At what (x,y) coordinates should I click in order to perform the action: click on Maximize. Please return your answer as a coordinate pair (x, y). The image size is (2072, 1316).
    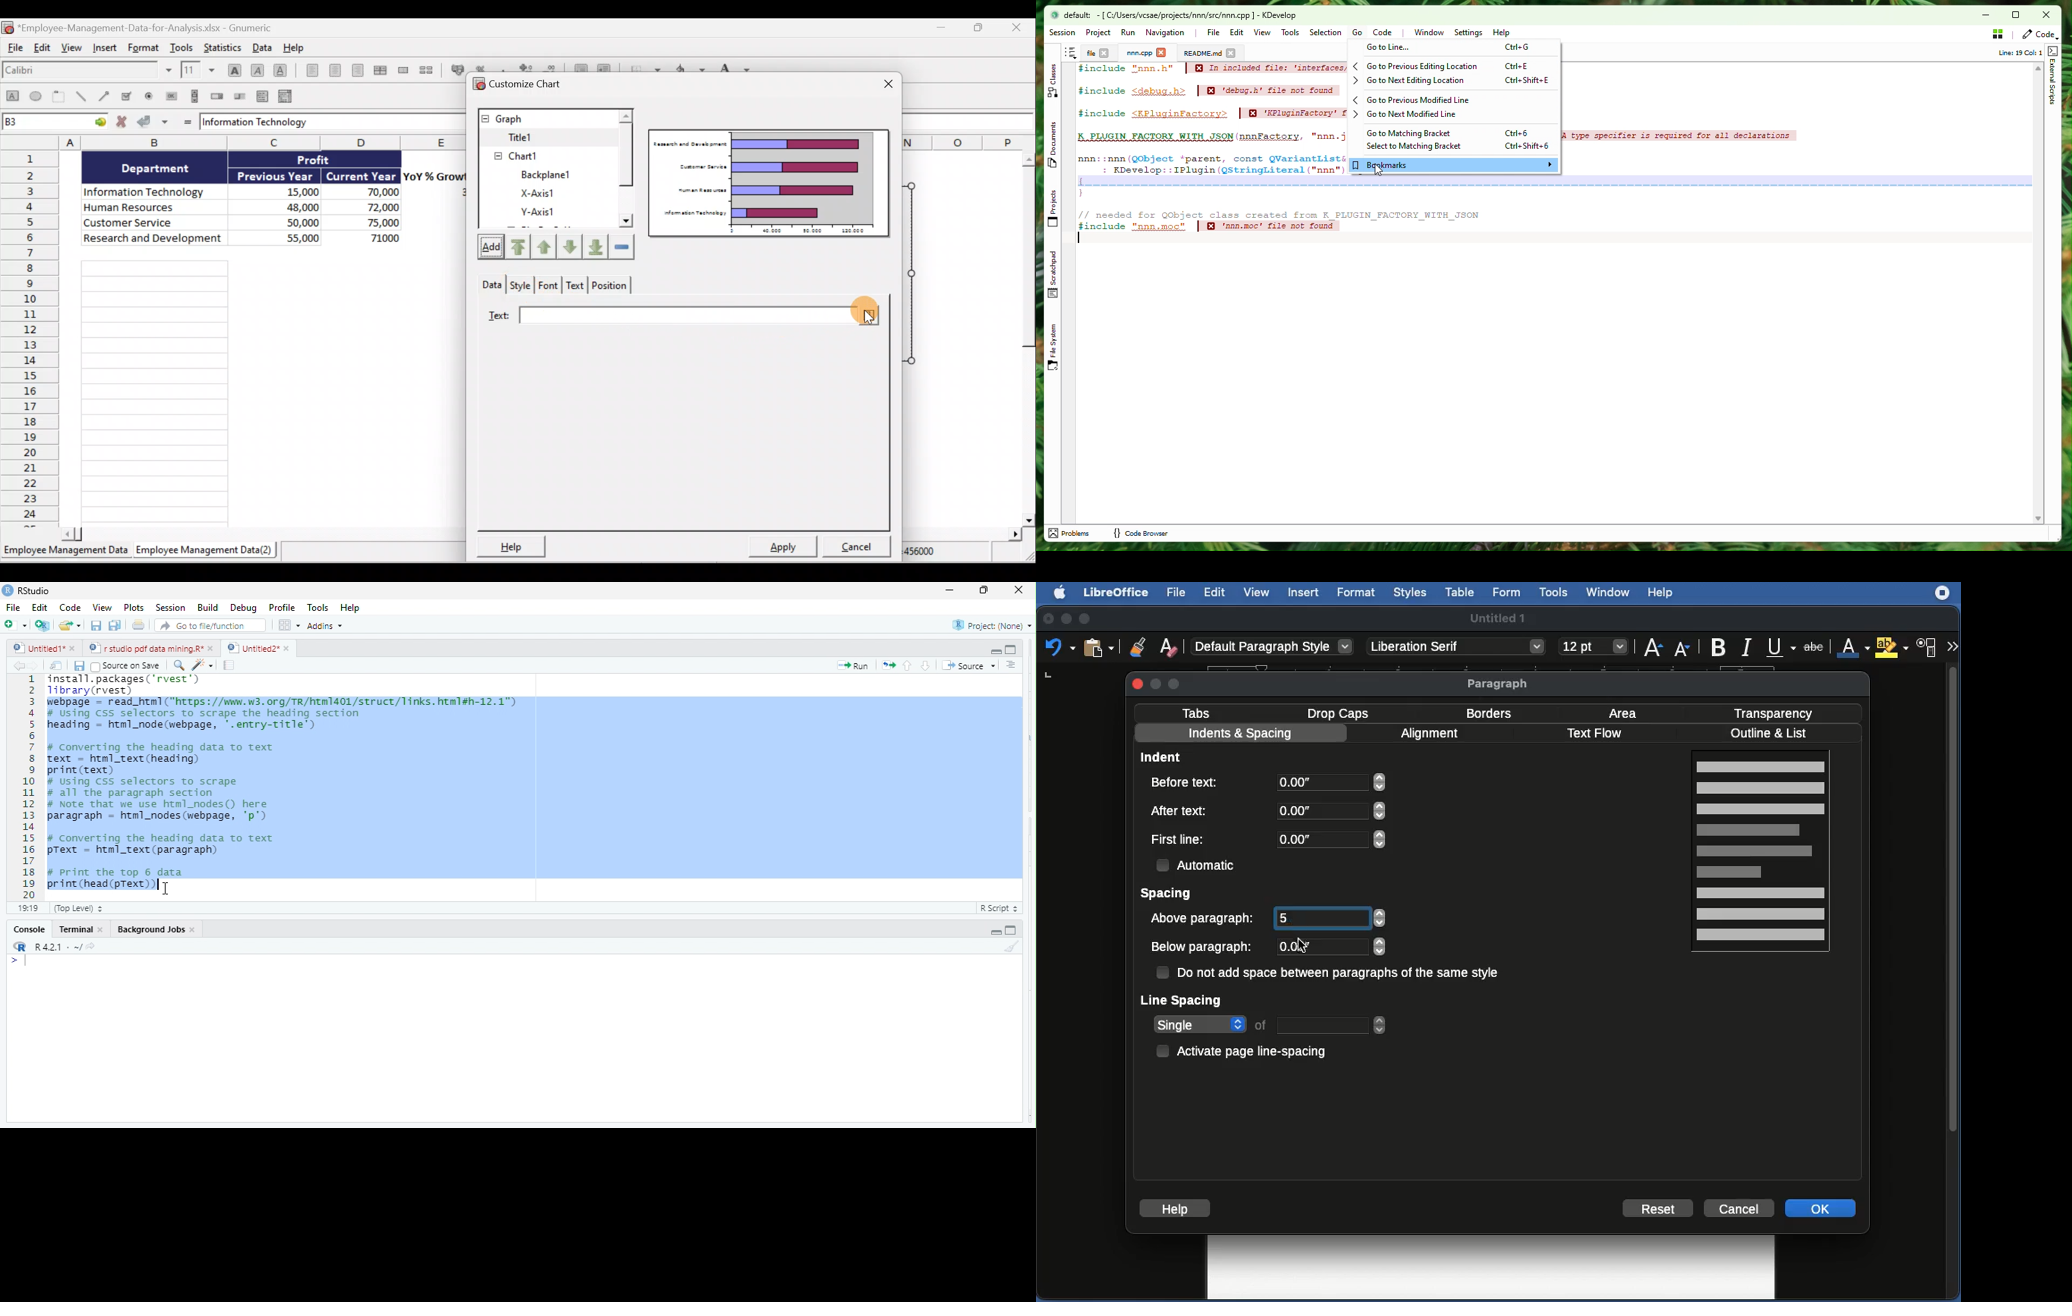
    Looking at the image, I should click on (982, 28).